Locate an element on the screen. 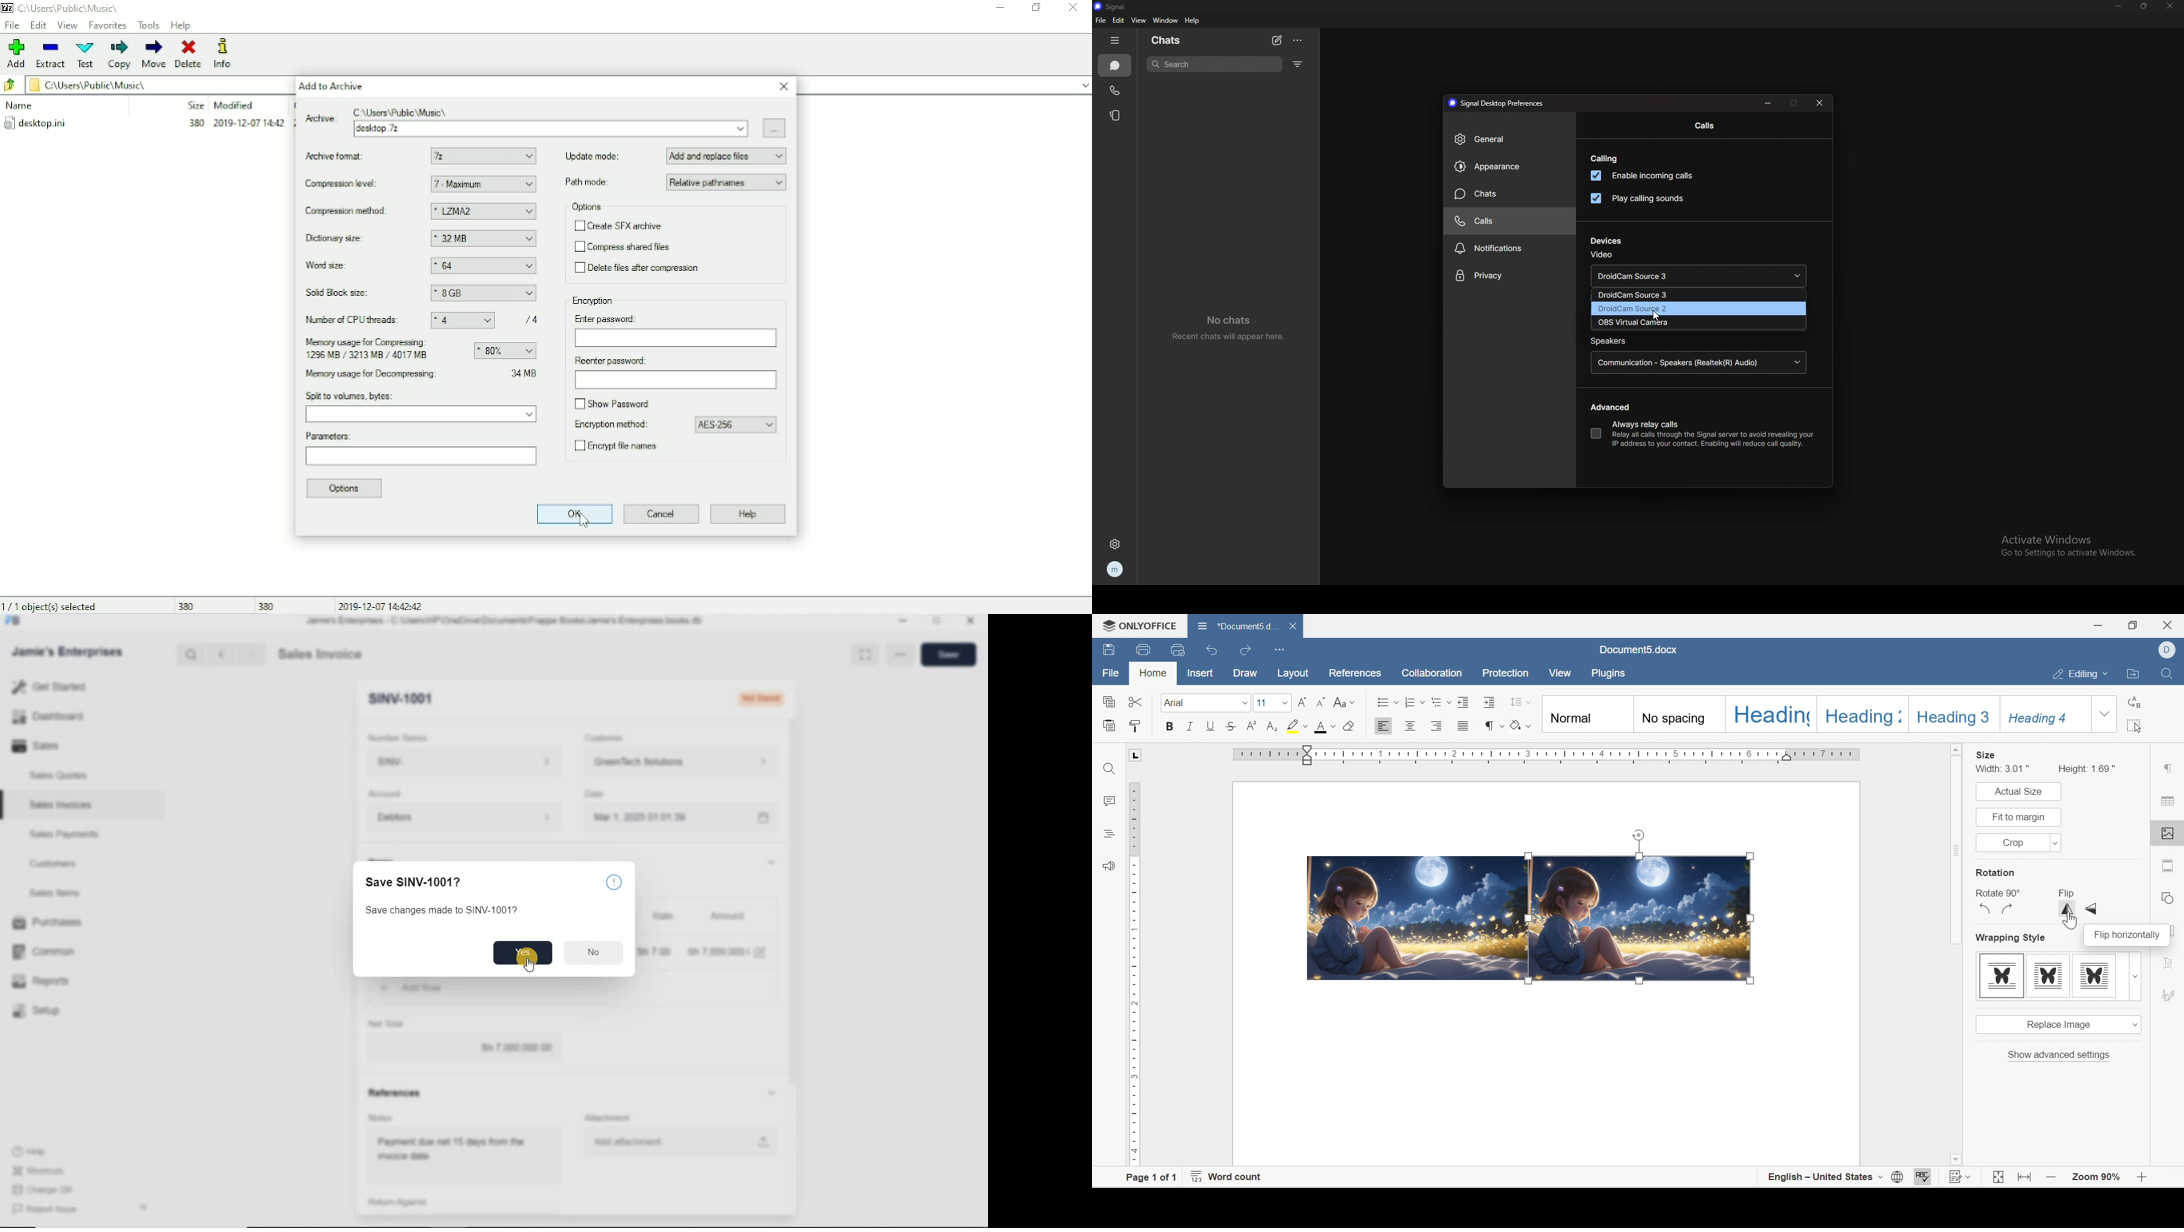  speaker source is located at coordinates (1699, 364).